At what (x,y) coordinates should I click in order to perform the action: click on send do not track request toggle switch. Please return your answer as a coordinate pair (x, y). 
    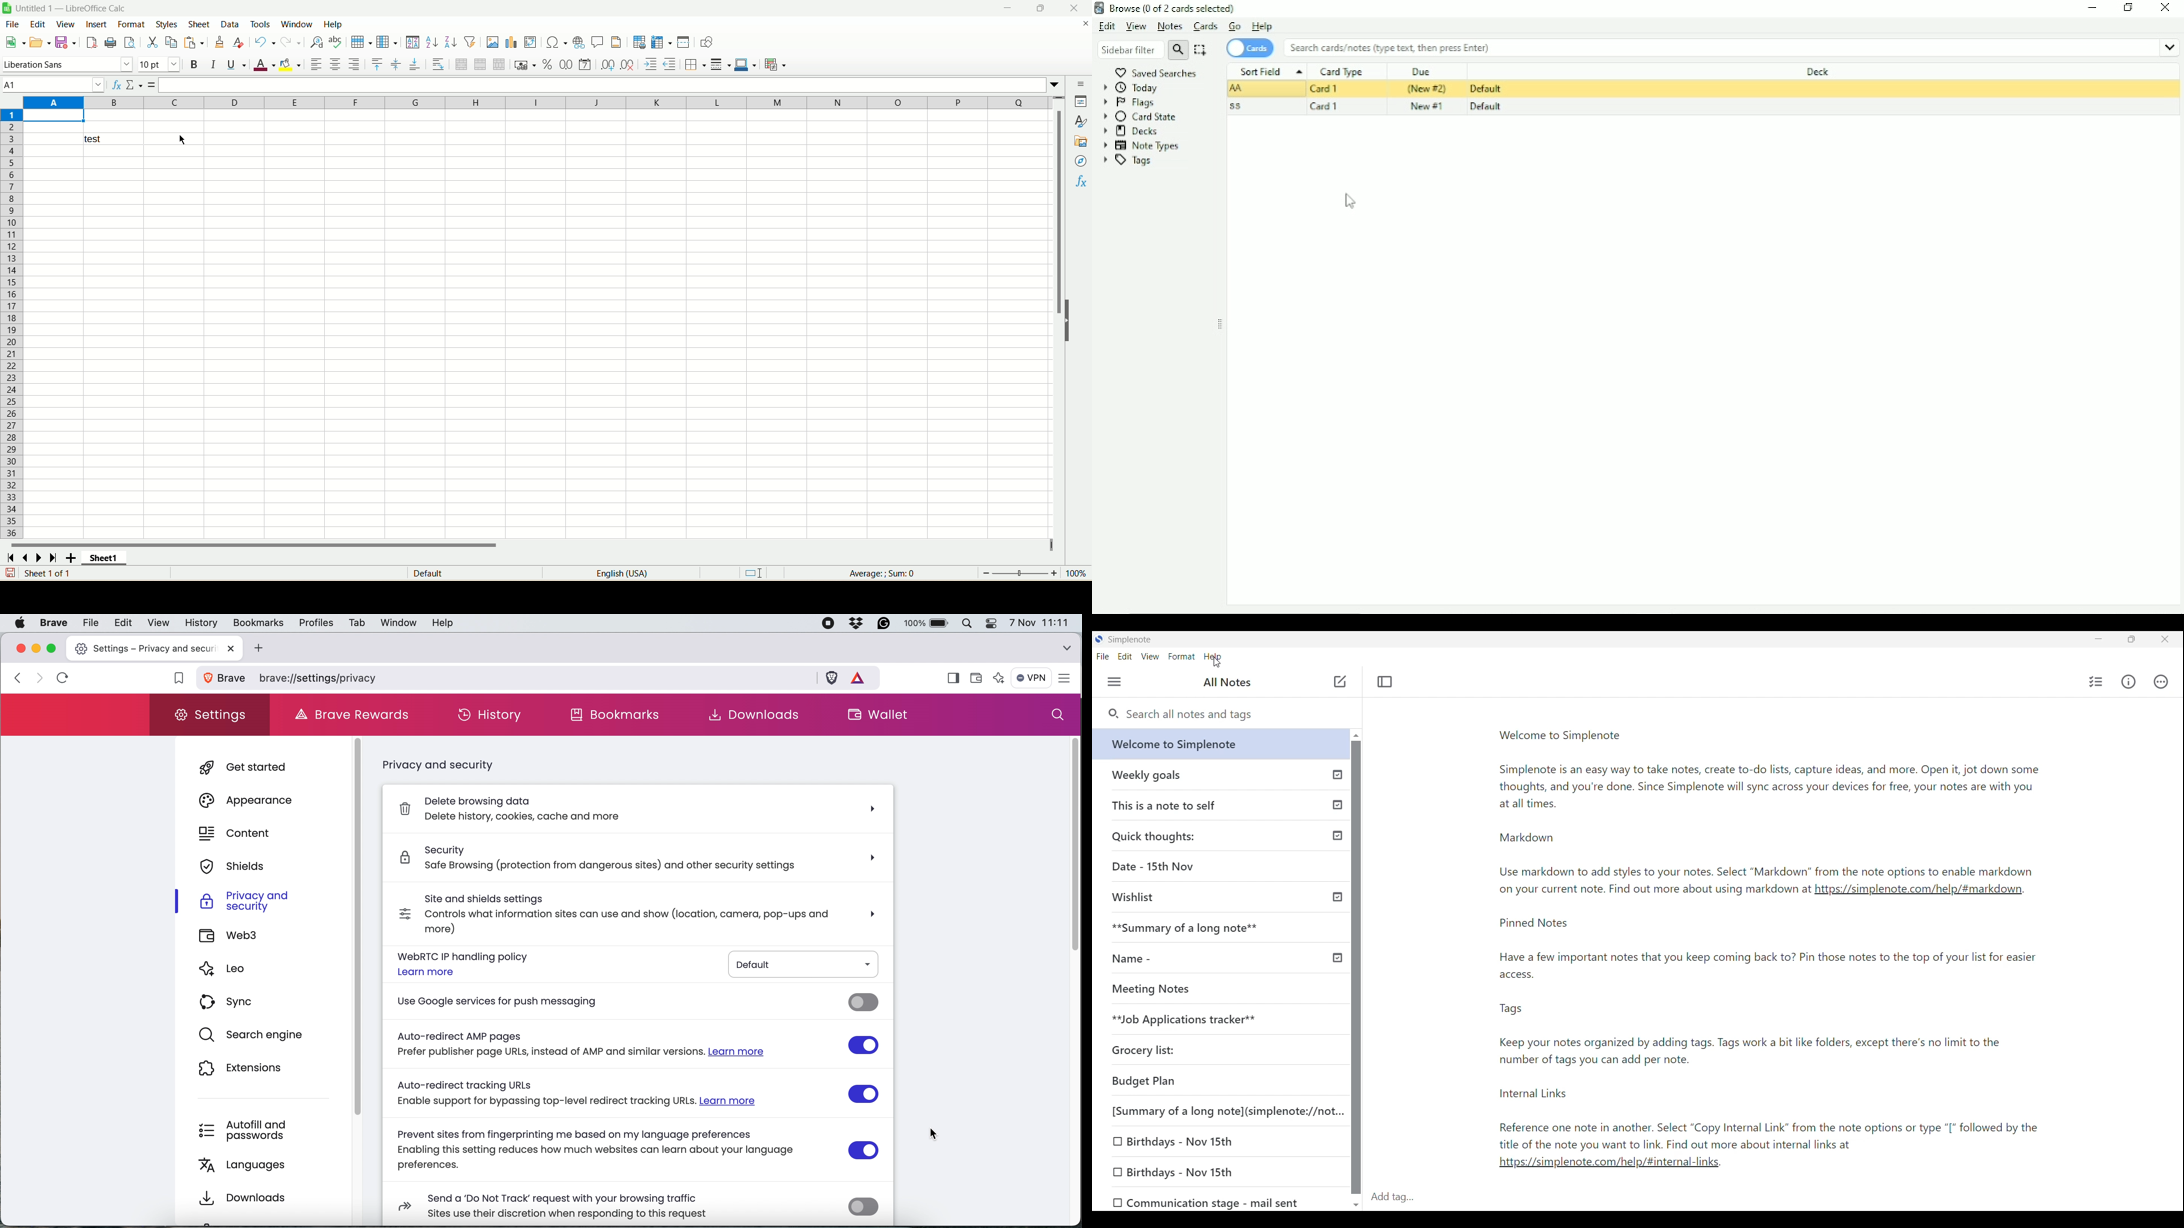
    Looking at the image, I should click on (864, 1206).